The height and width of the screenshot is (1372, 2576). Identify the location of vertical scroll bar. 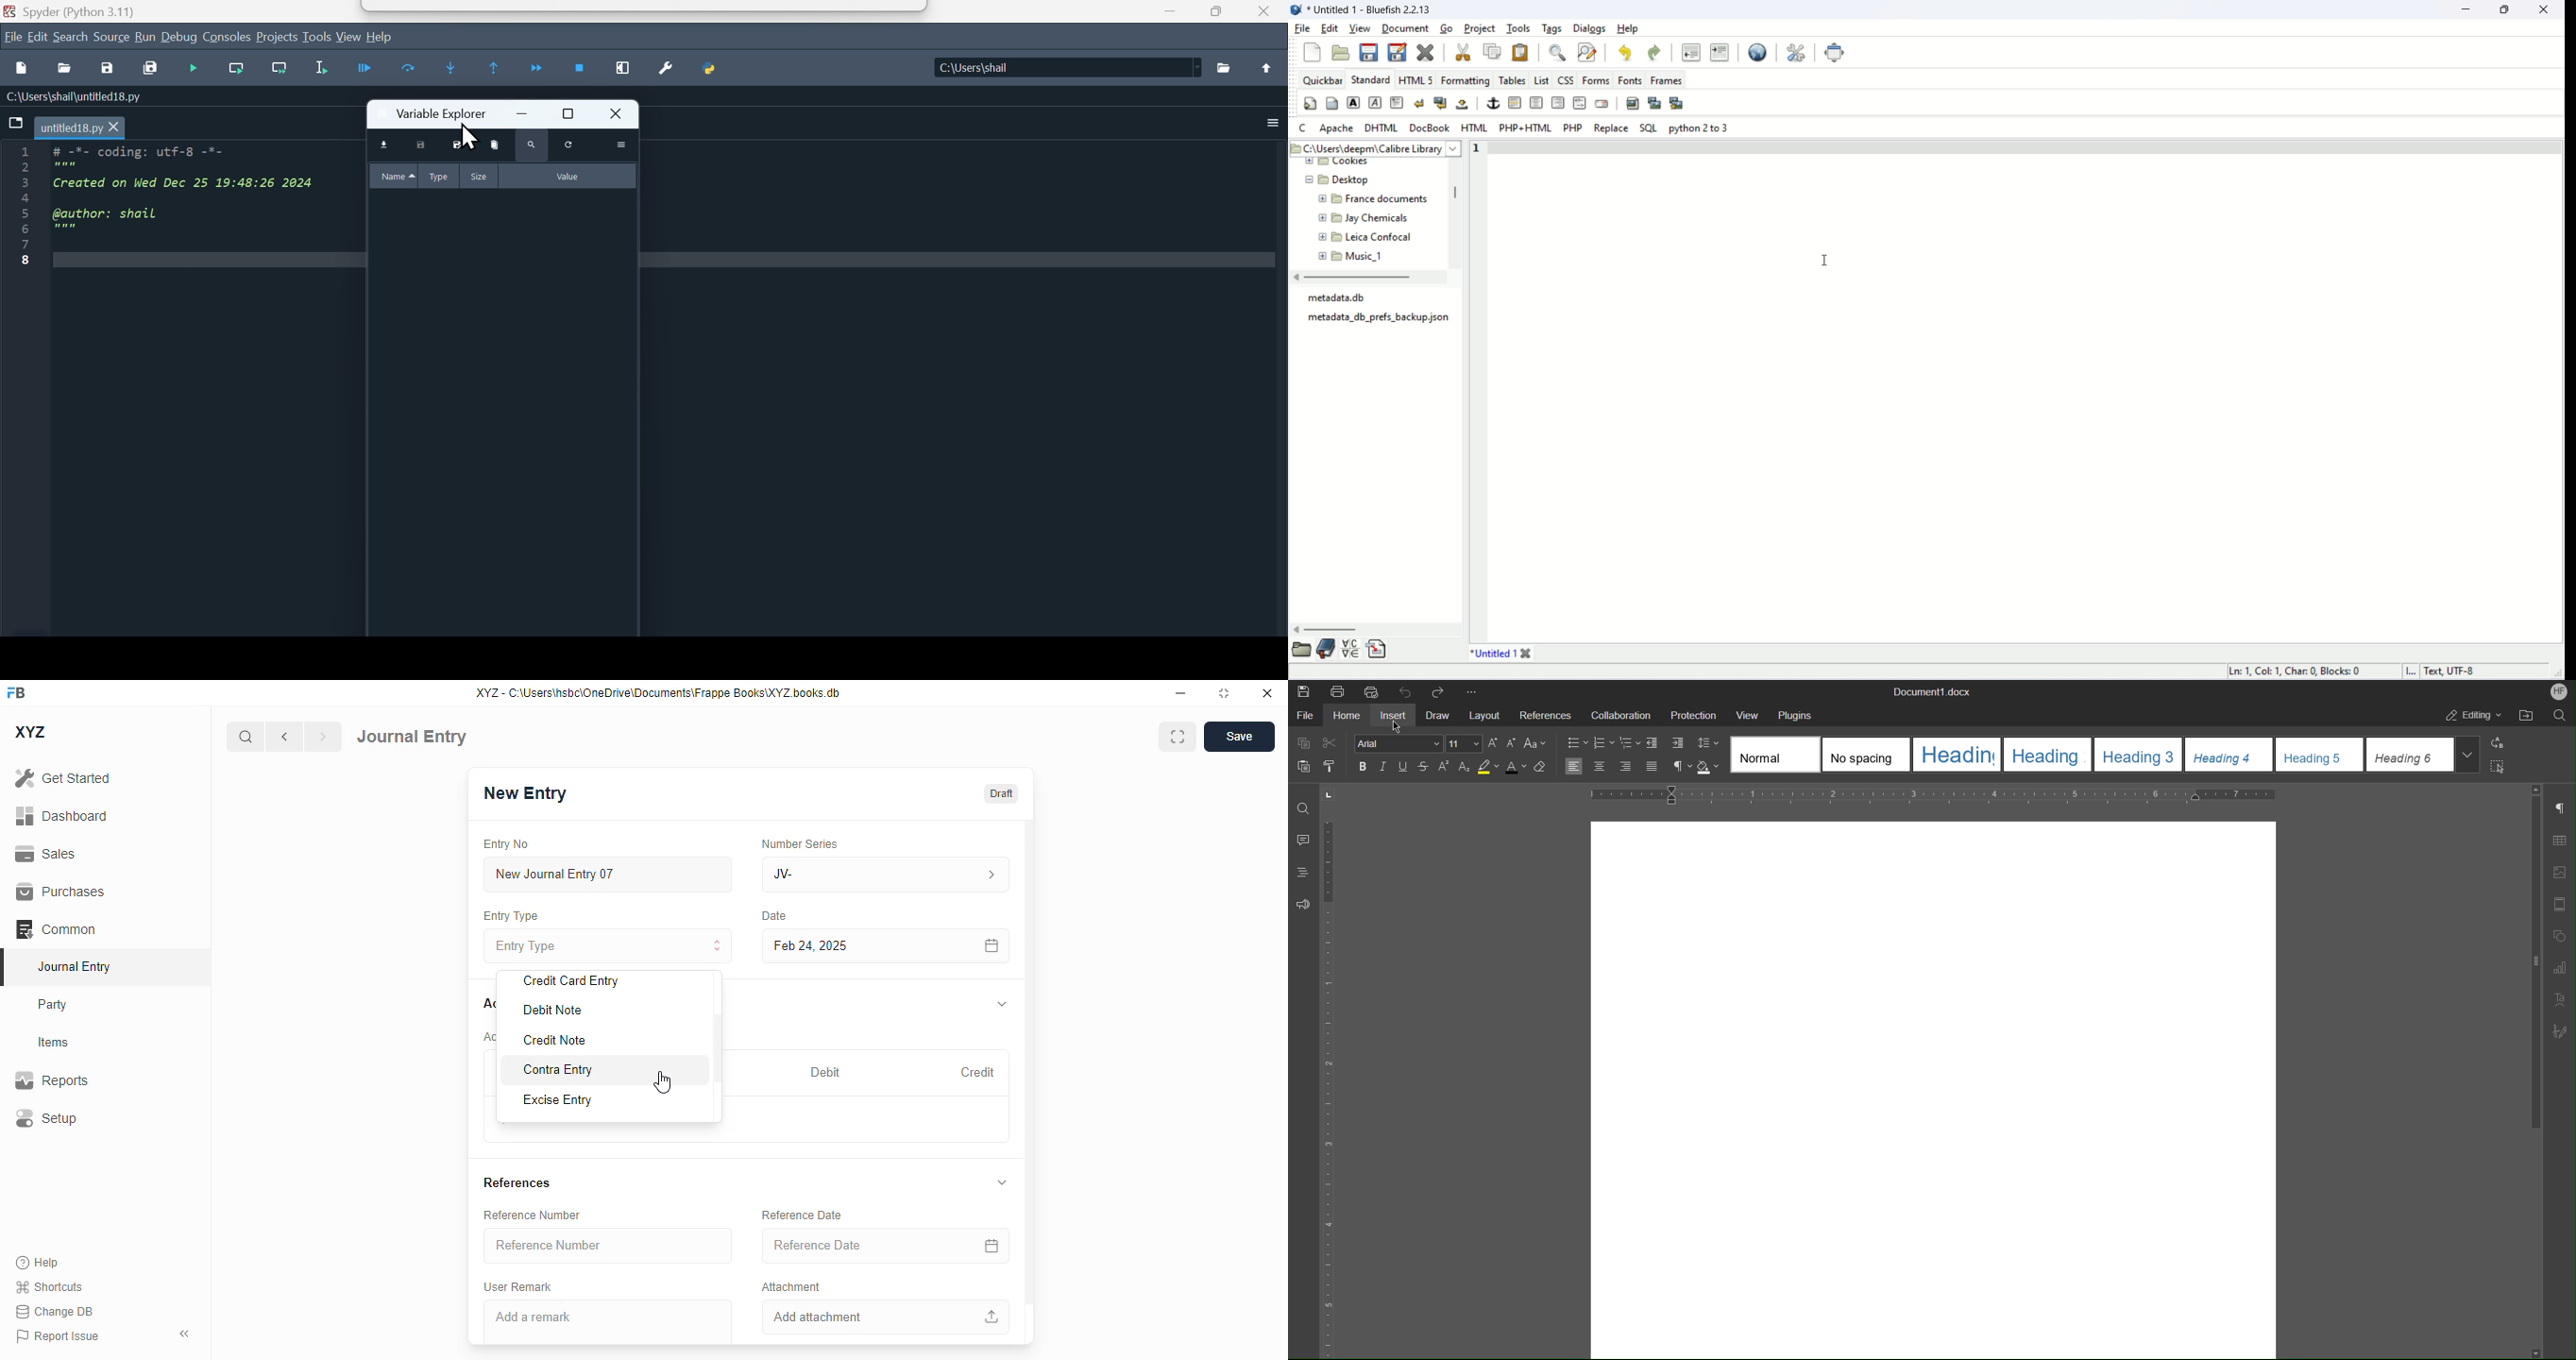
(1029, 1082).